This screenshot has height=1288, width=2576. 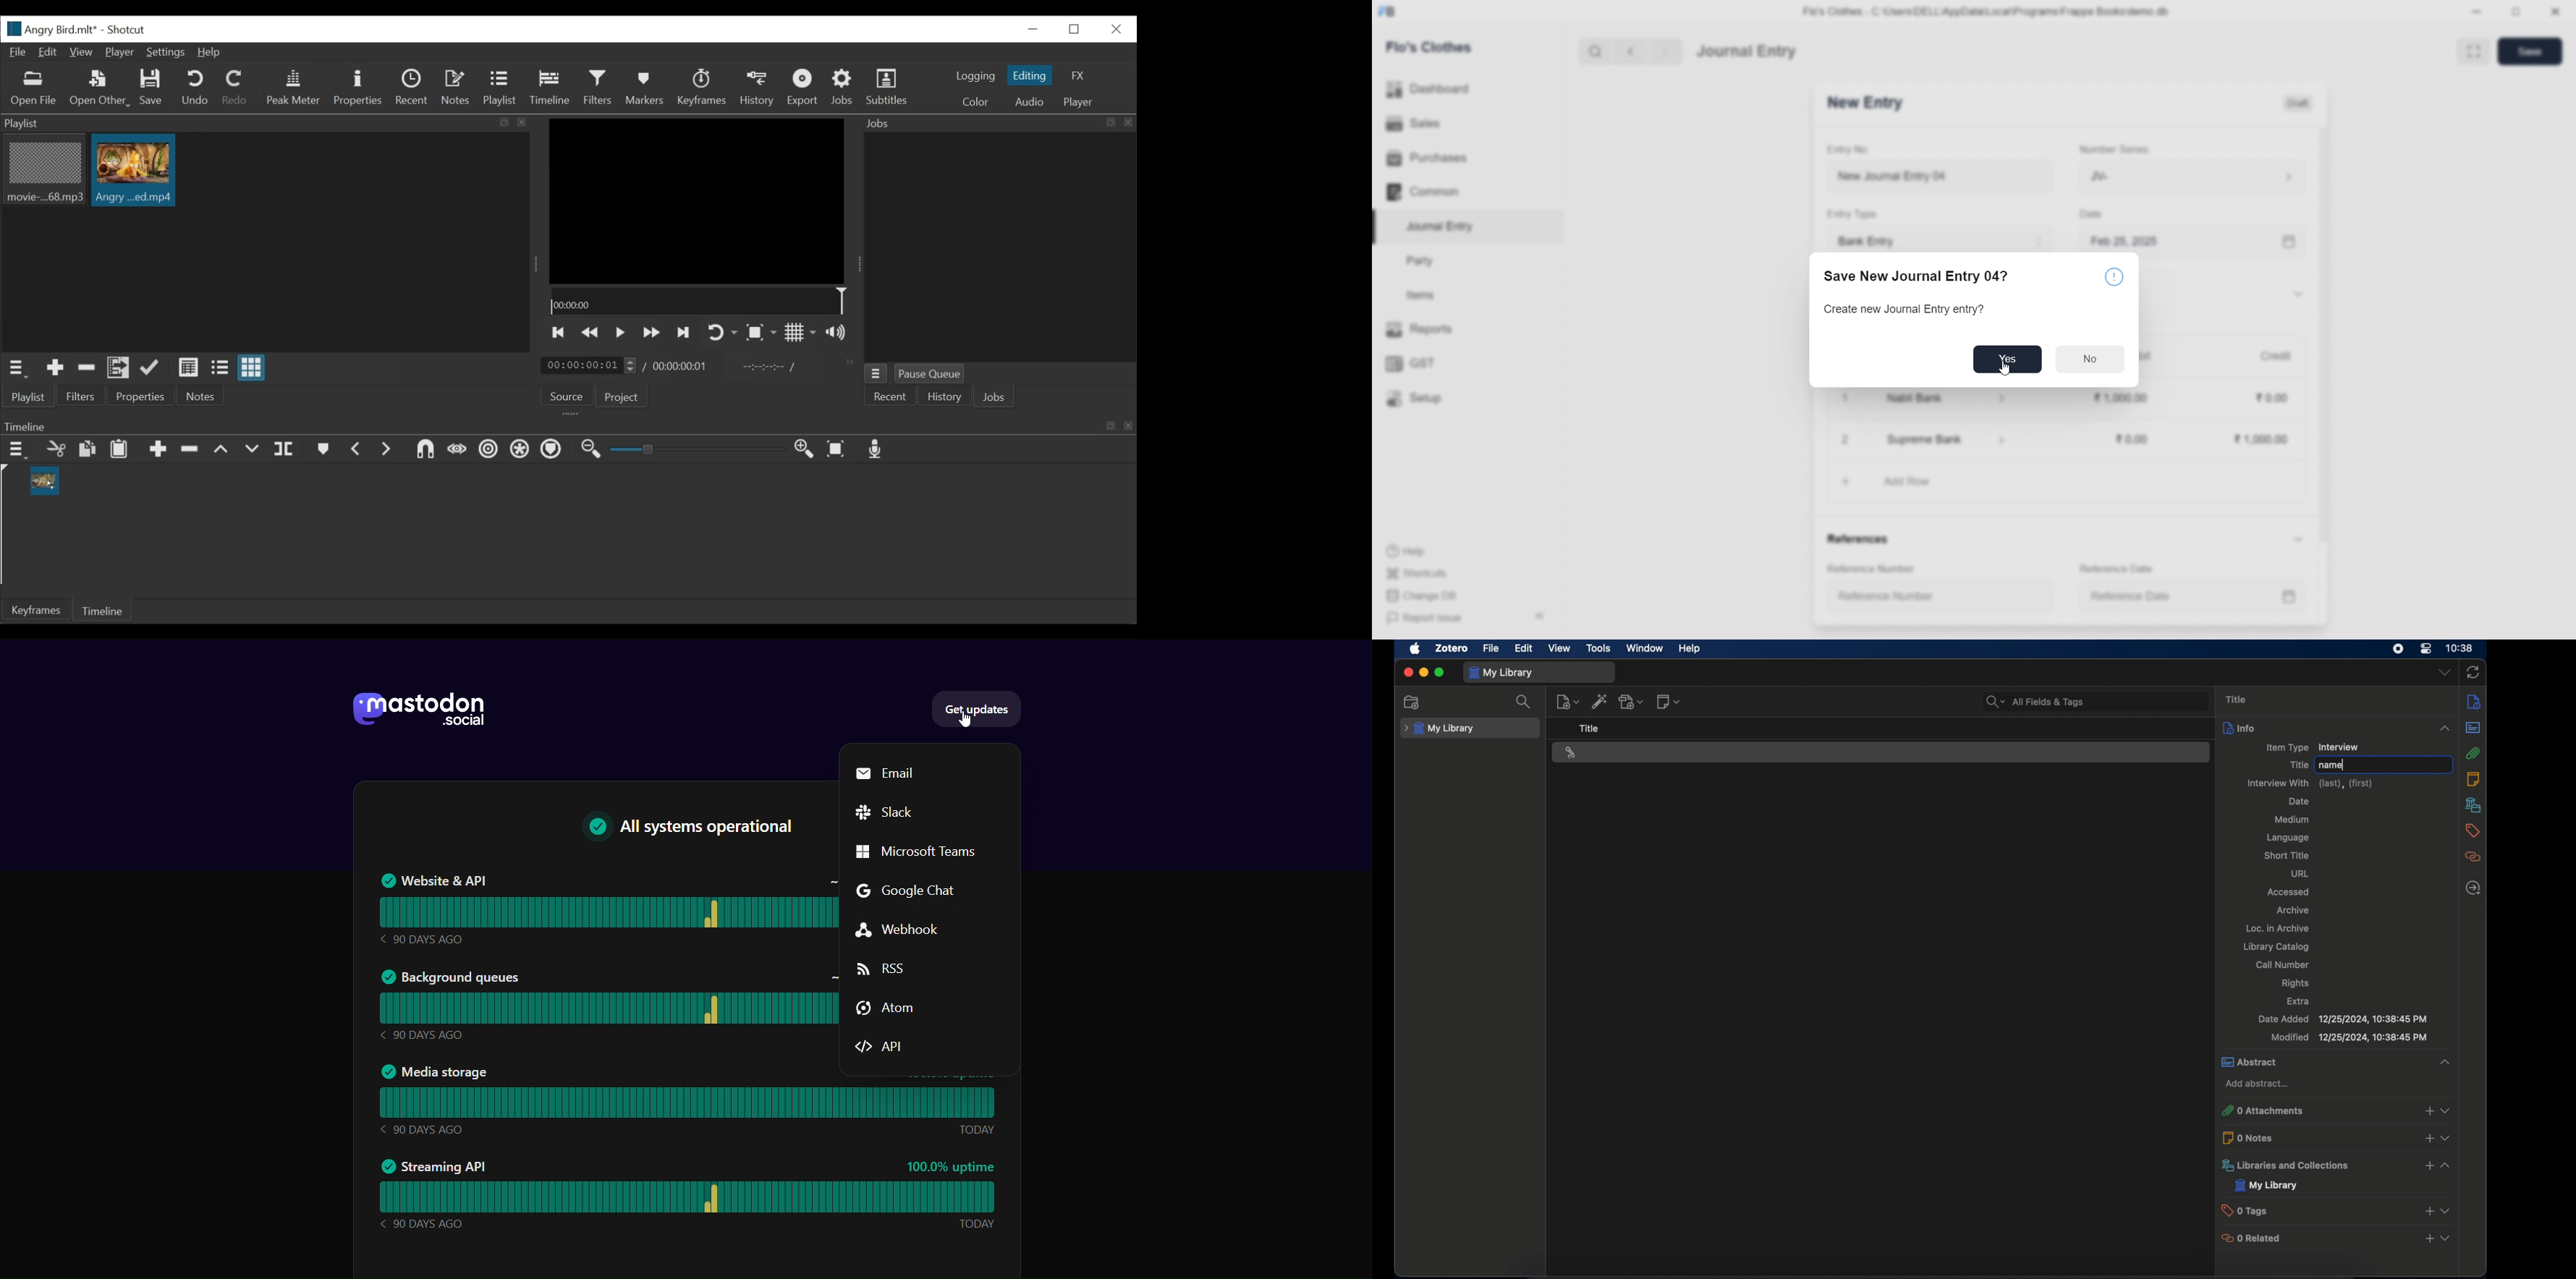 What do you see at coordinates (891, 396) in the screenshot?
I see `Recent` at bounding box center [891, 396].